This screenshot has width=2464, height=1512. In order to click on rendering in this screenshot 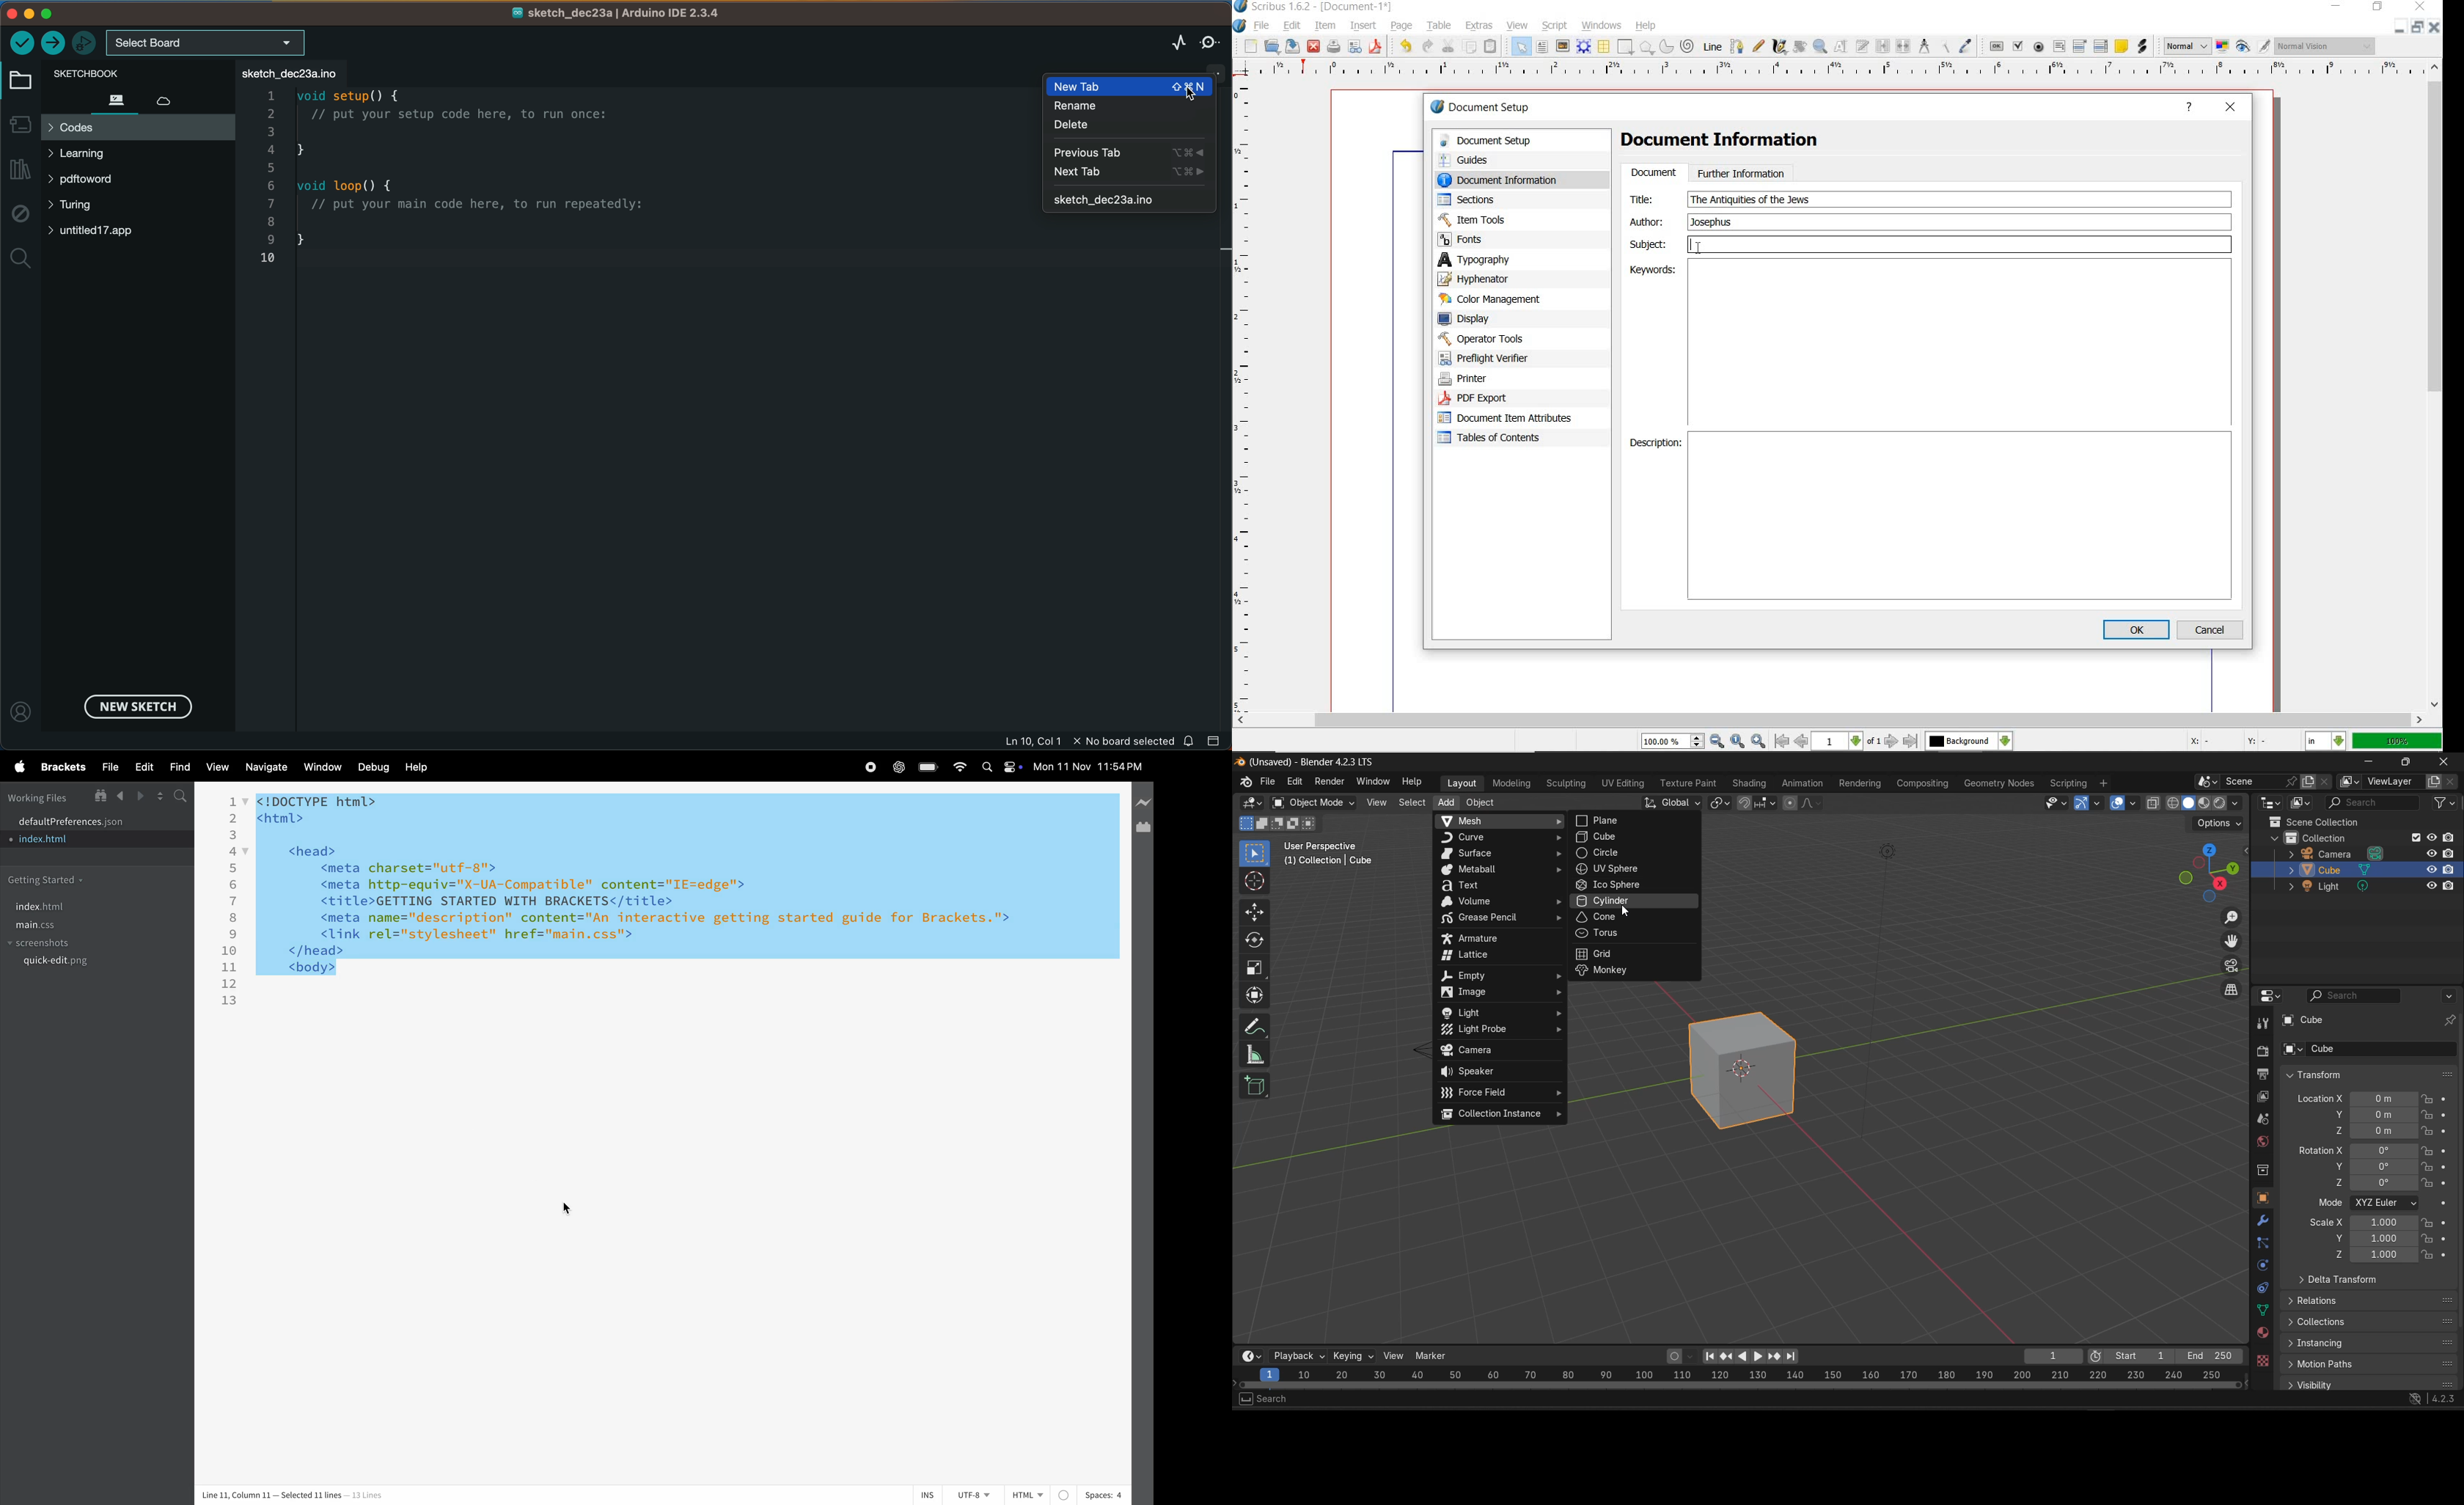, I will do `click(1863, 783)`.